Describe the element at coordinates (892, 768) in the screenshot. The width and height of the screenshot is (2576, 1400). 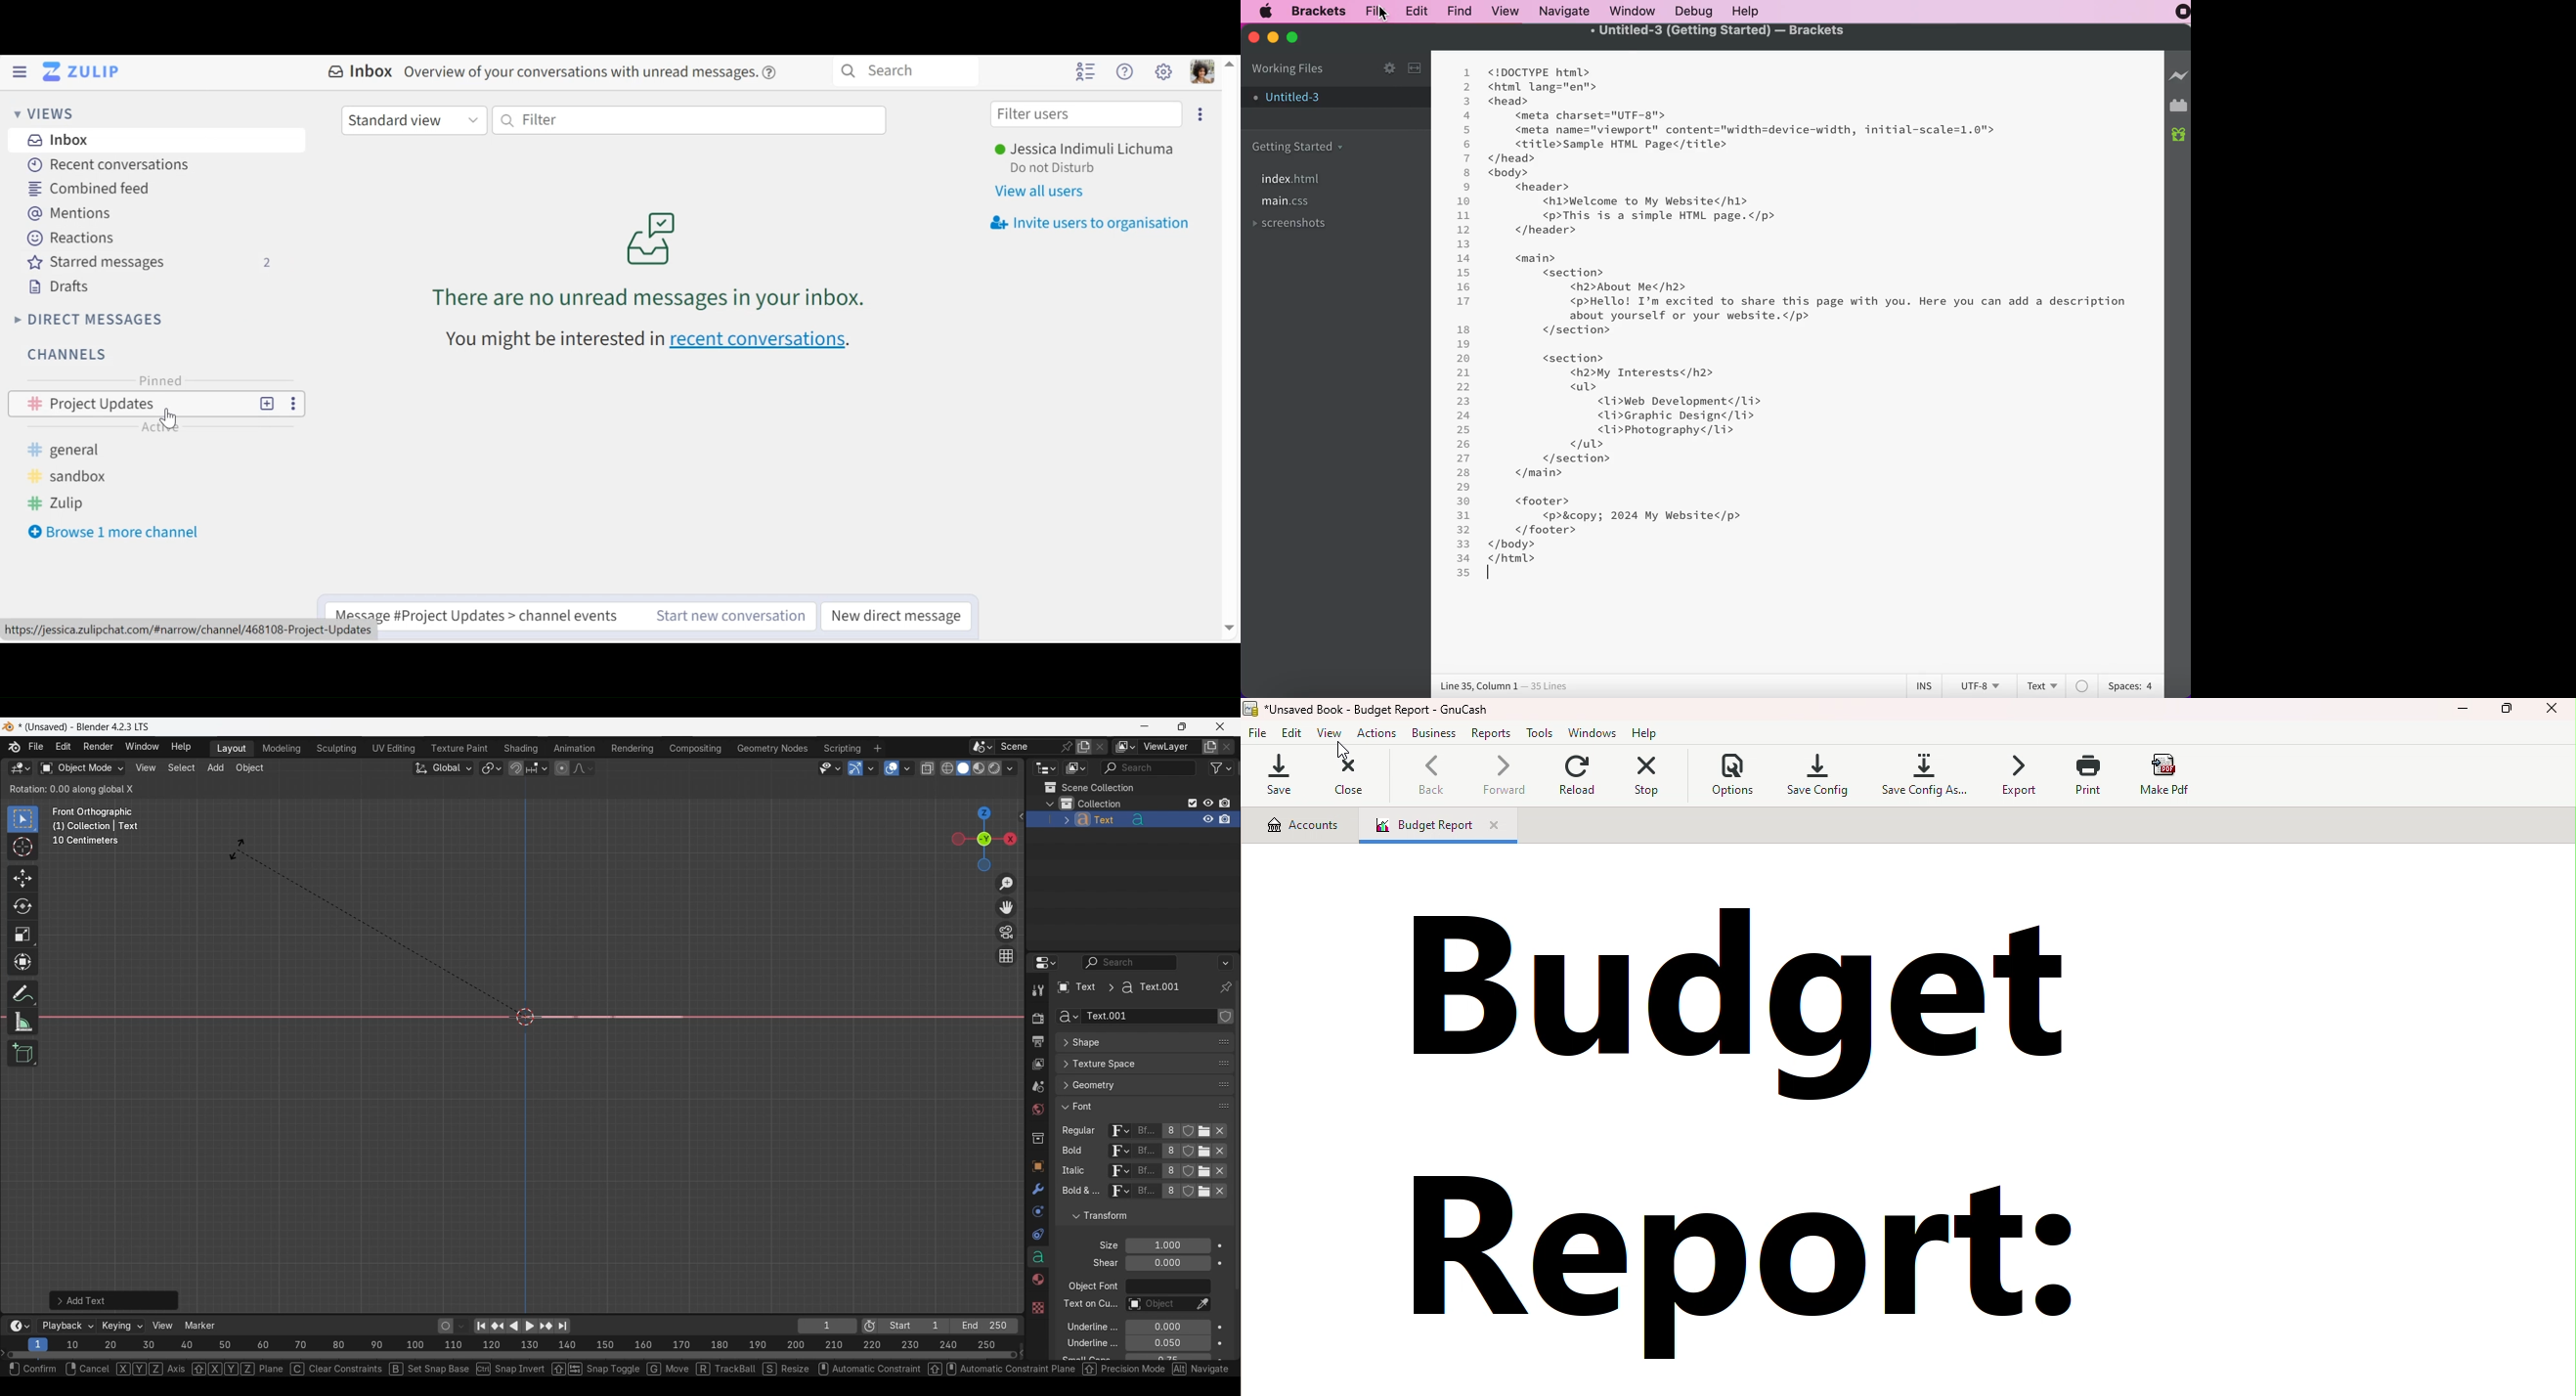
I see `Show overlay` at that location.